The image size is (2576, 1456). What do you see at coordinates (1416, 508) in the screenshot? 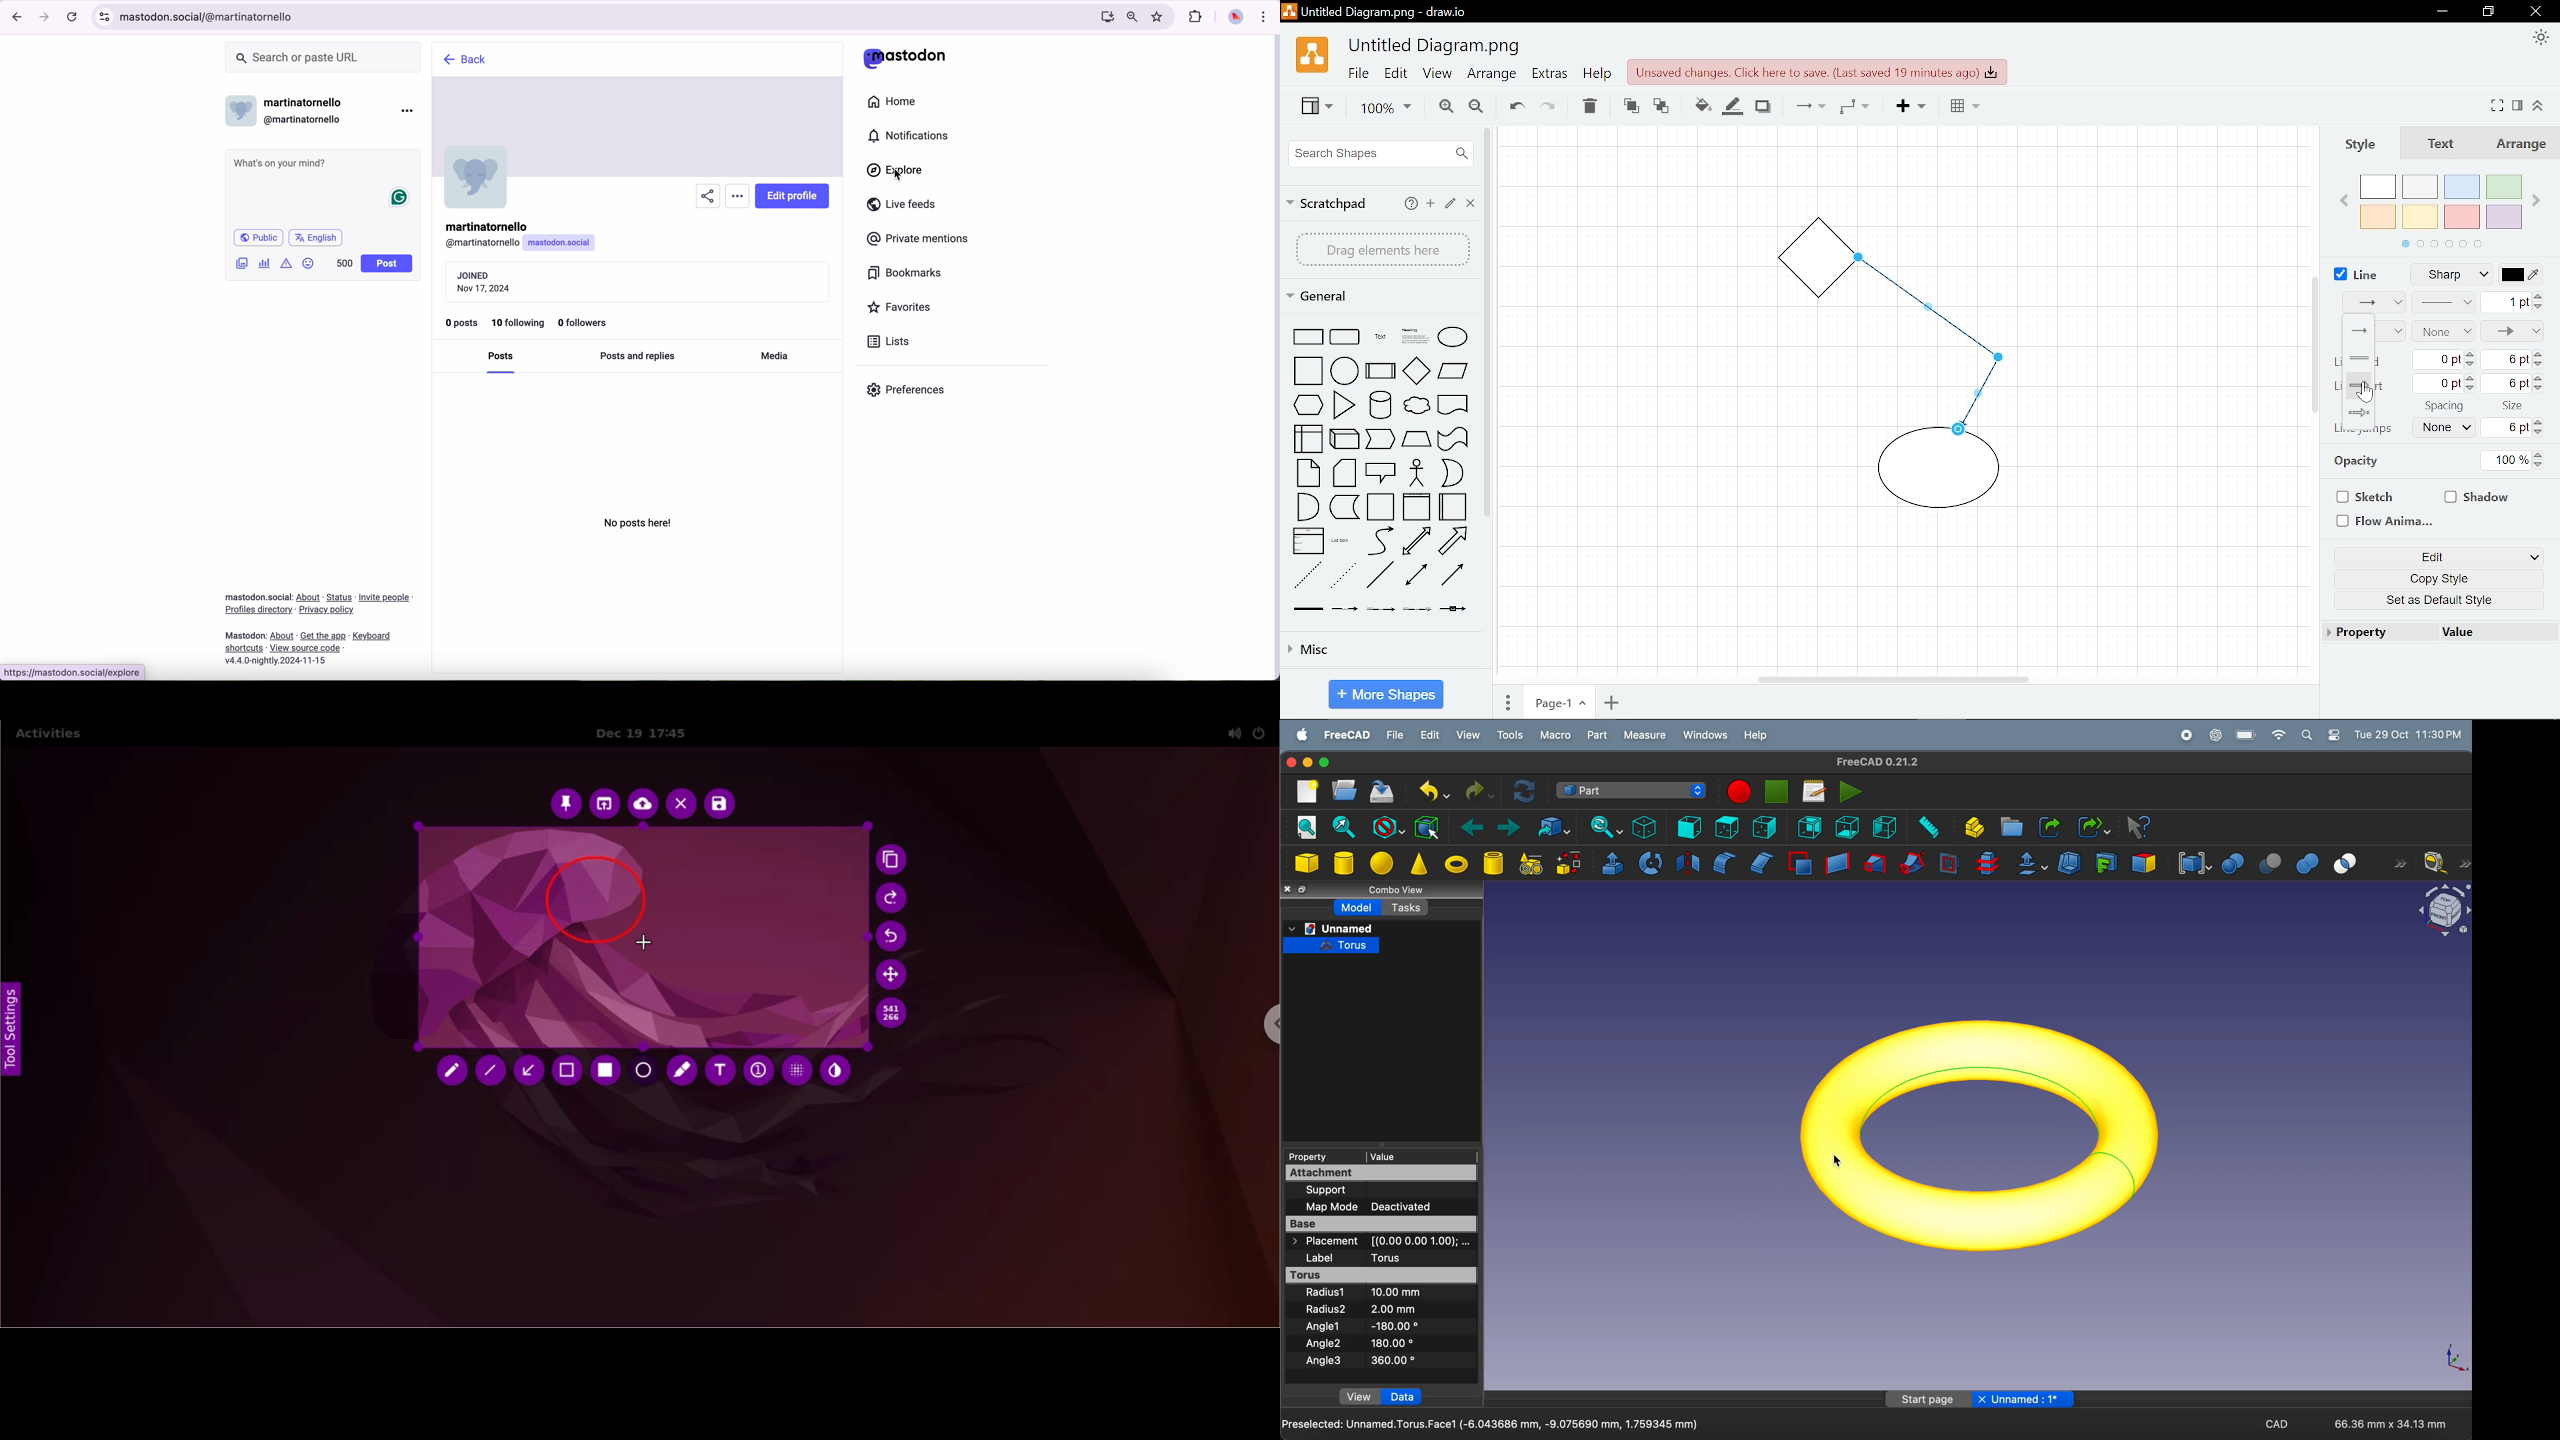
I see `shape` at bounding box center [1416, 508].